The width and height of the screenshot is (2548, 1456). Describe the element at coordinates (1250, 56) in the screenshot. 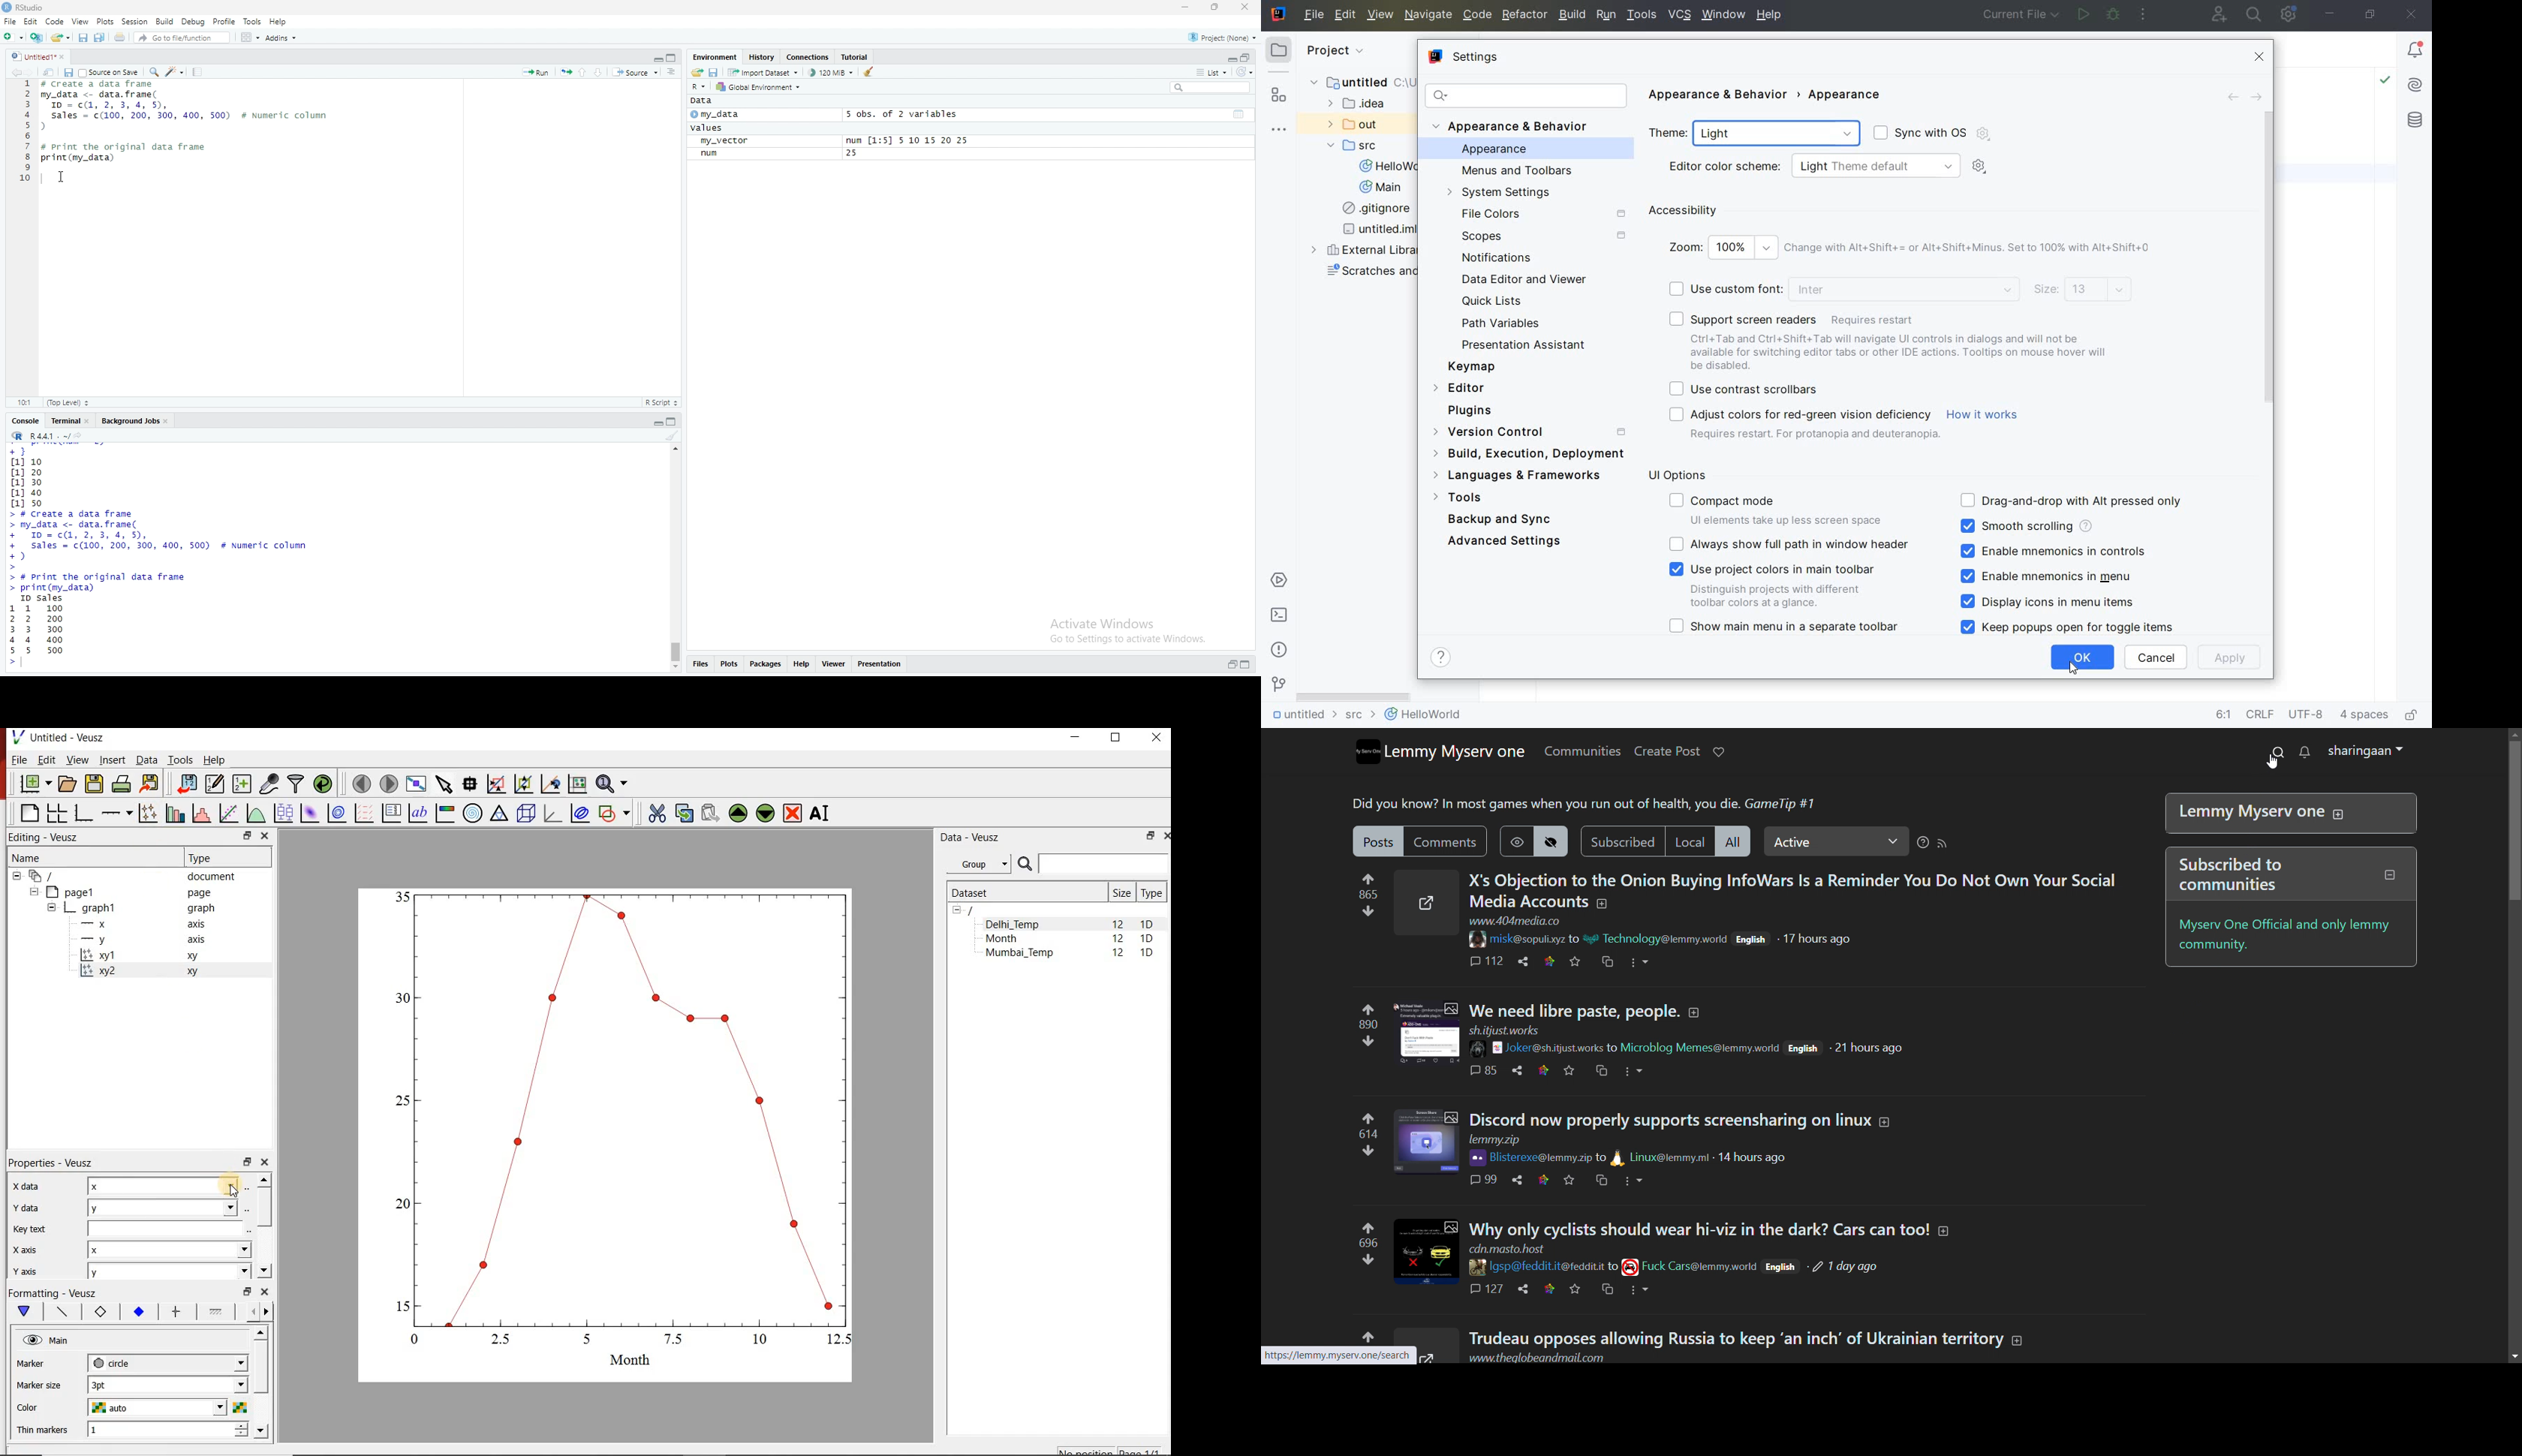

I see `maximize` at that location.